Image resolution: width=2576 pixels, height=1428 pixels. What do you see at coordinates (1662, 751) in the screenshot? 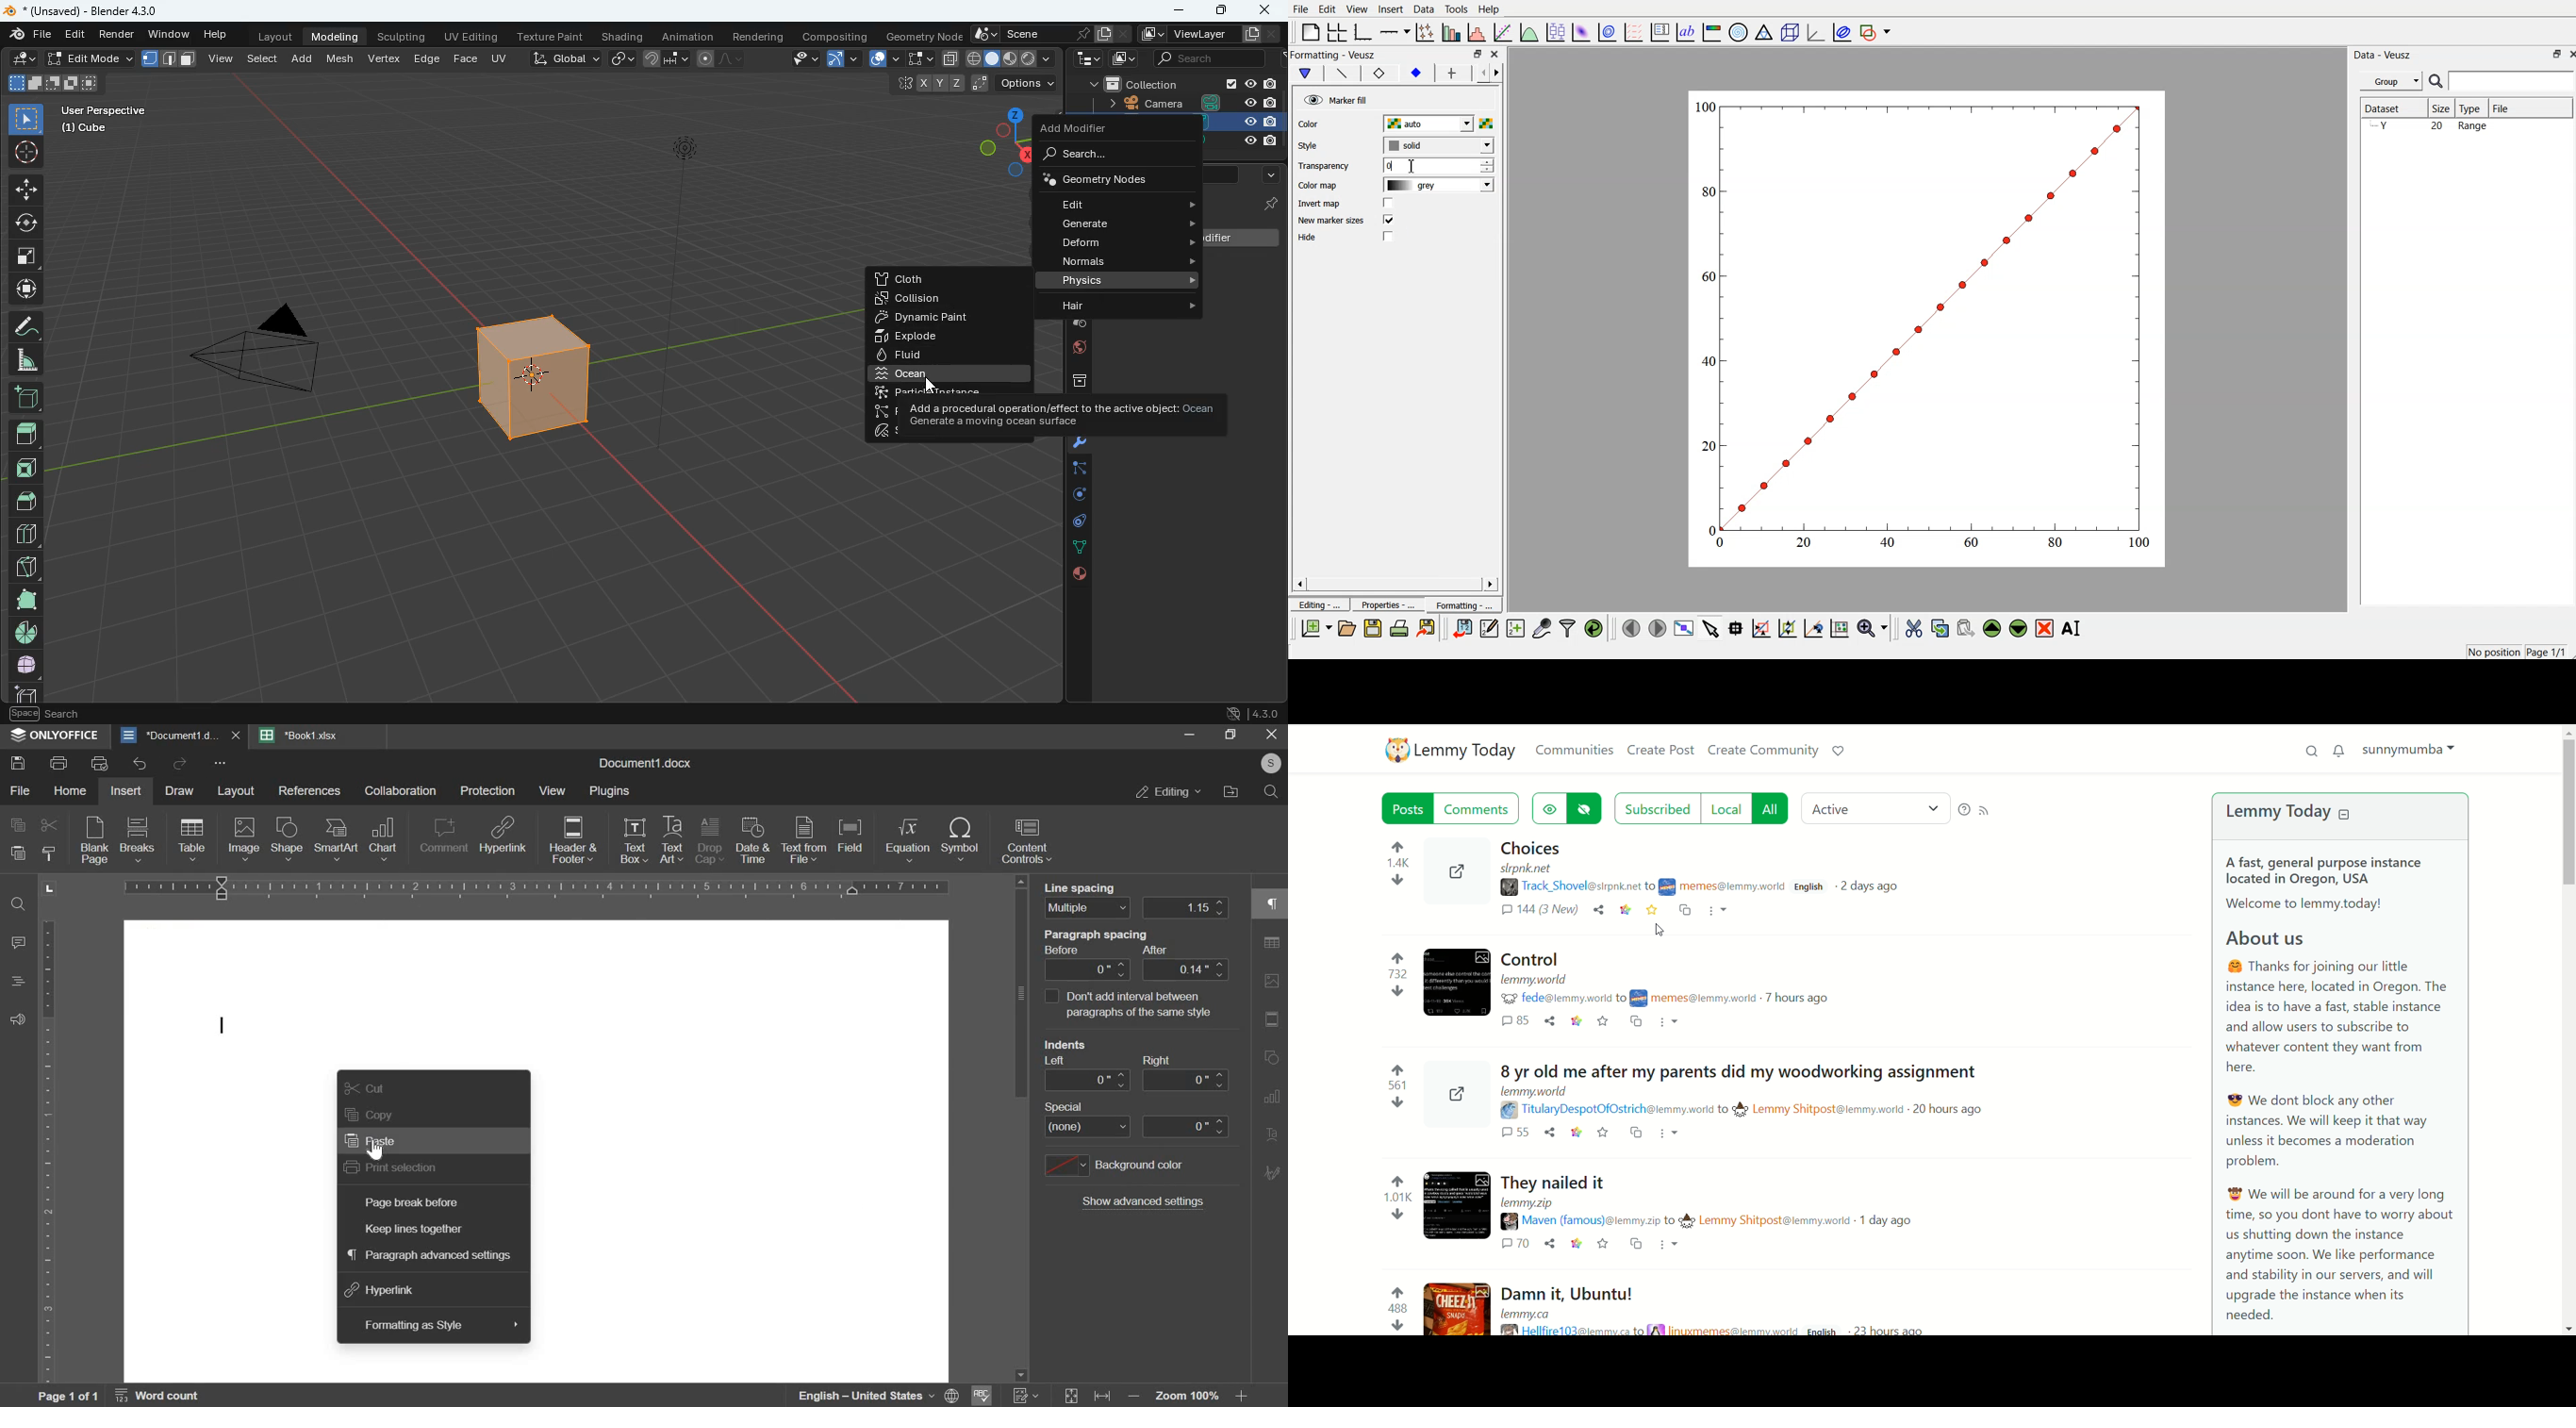
I see `create post` at bounding box center [1662, 751].